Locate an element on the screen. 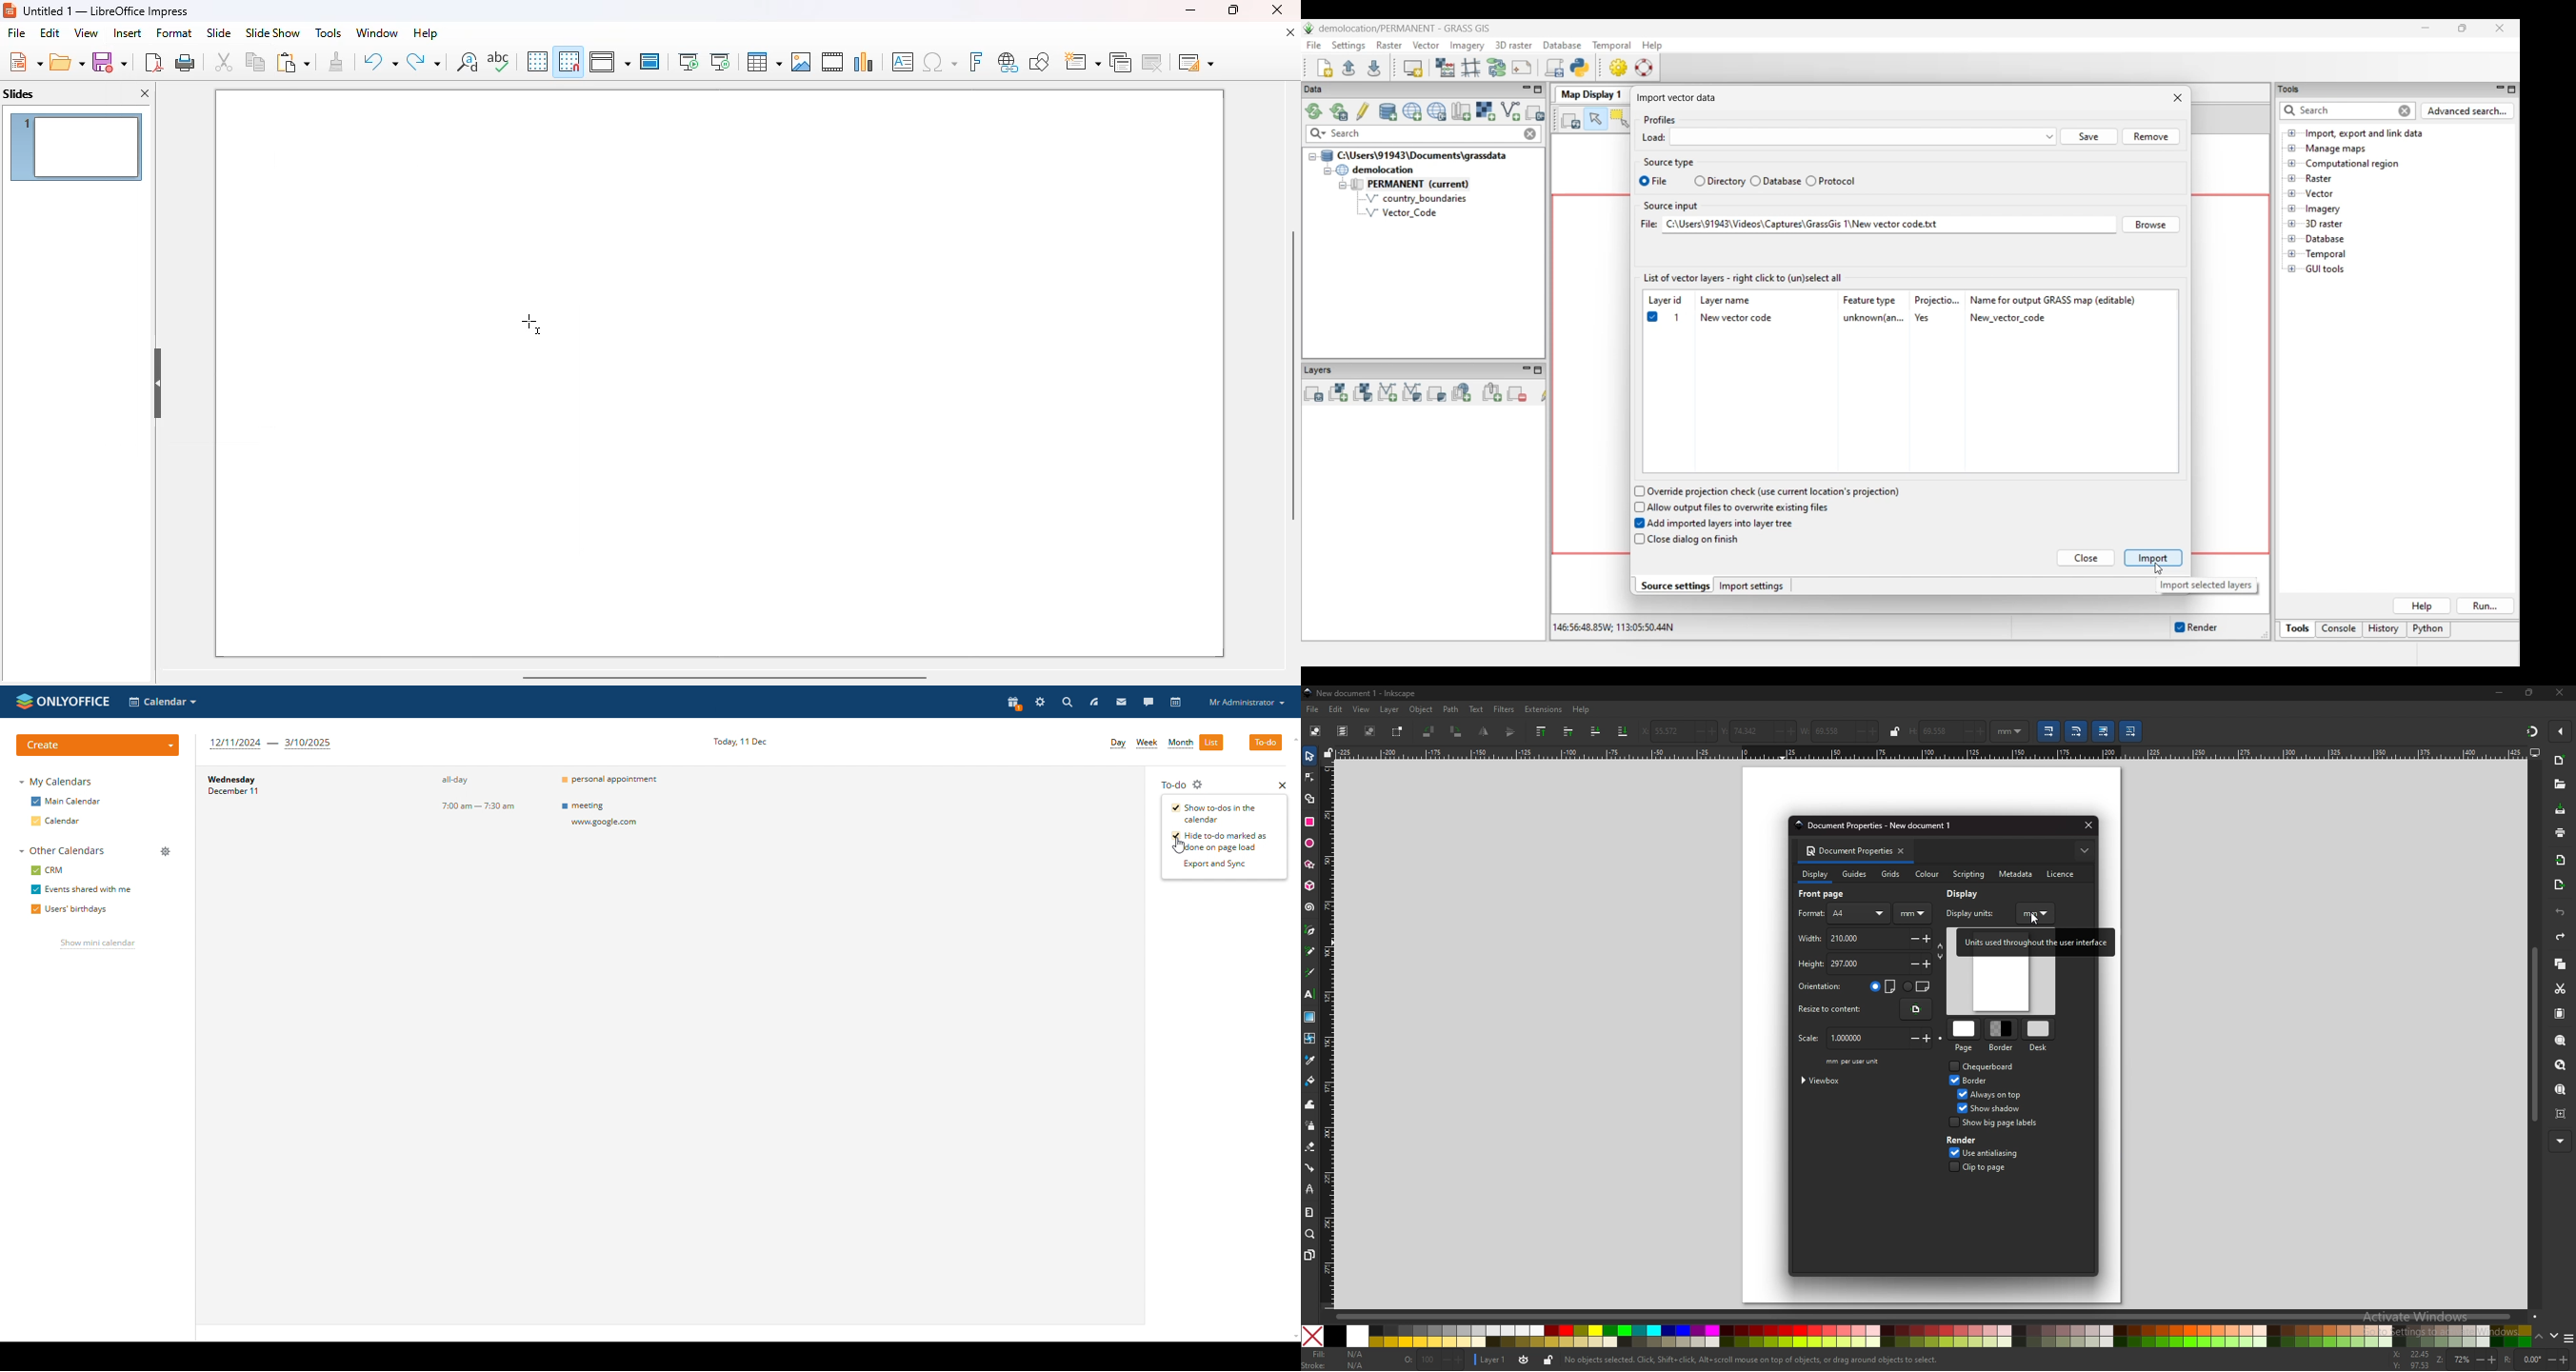  find and replace is located at coordinates (468, 61).